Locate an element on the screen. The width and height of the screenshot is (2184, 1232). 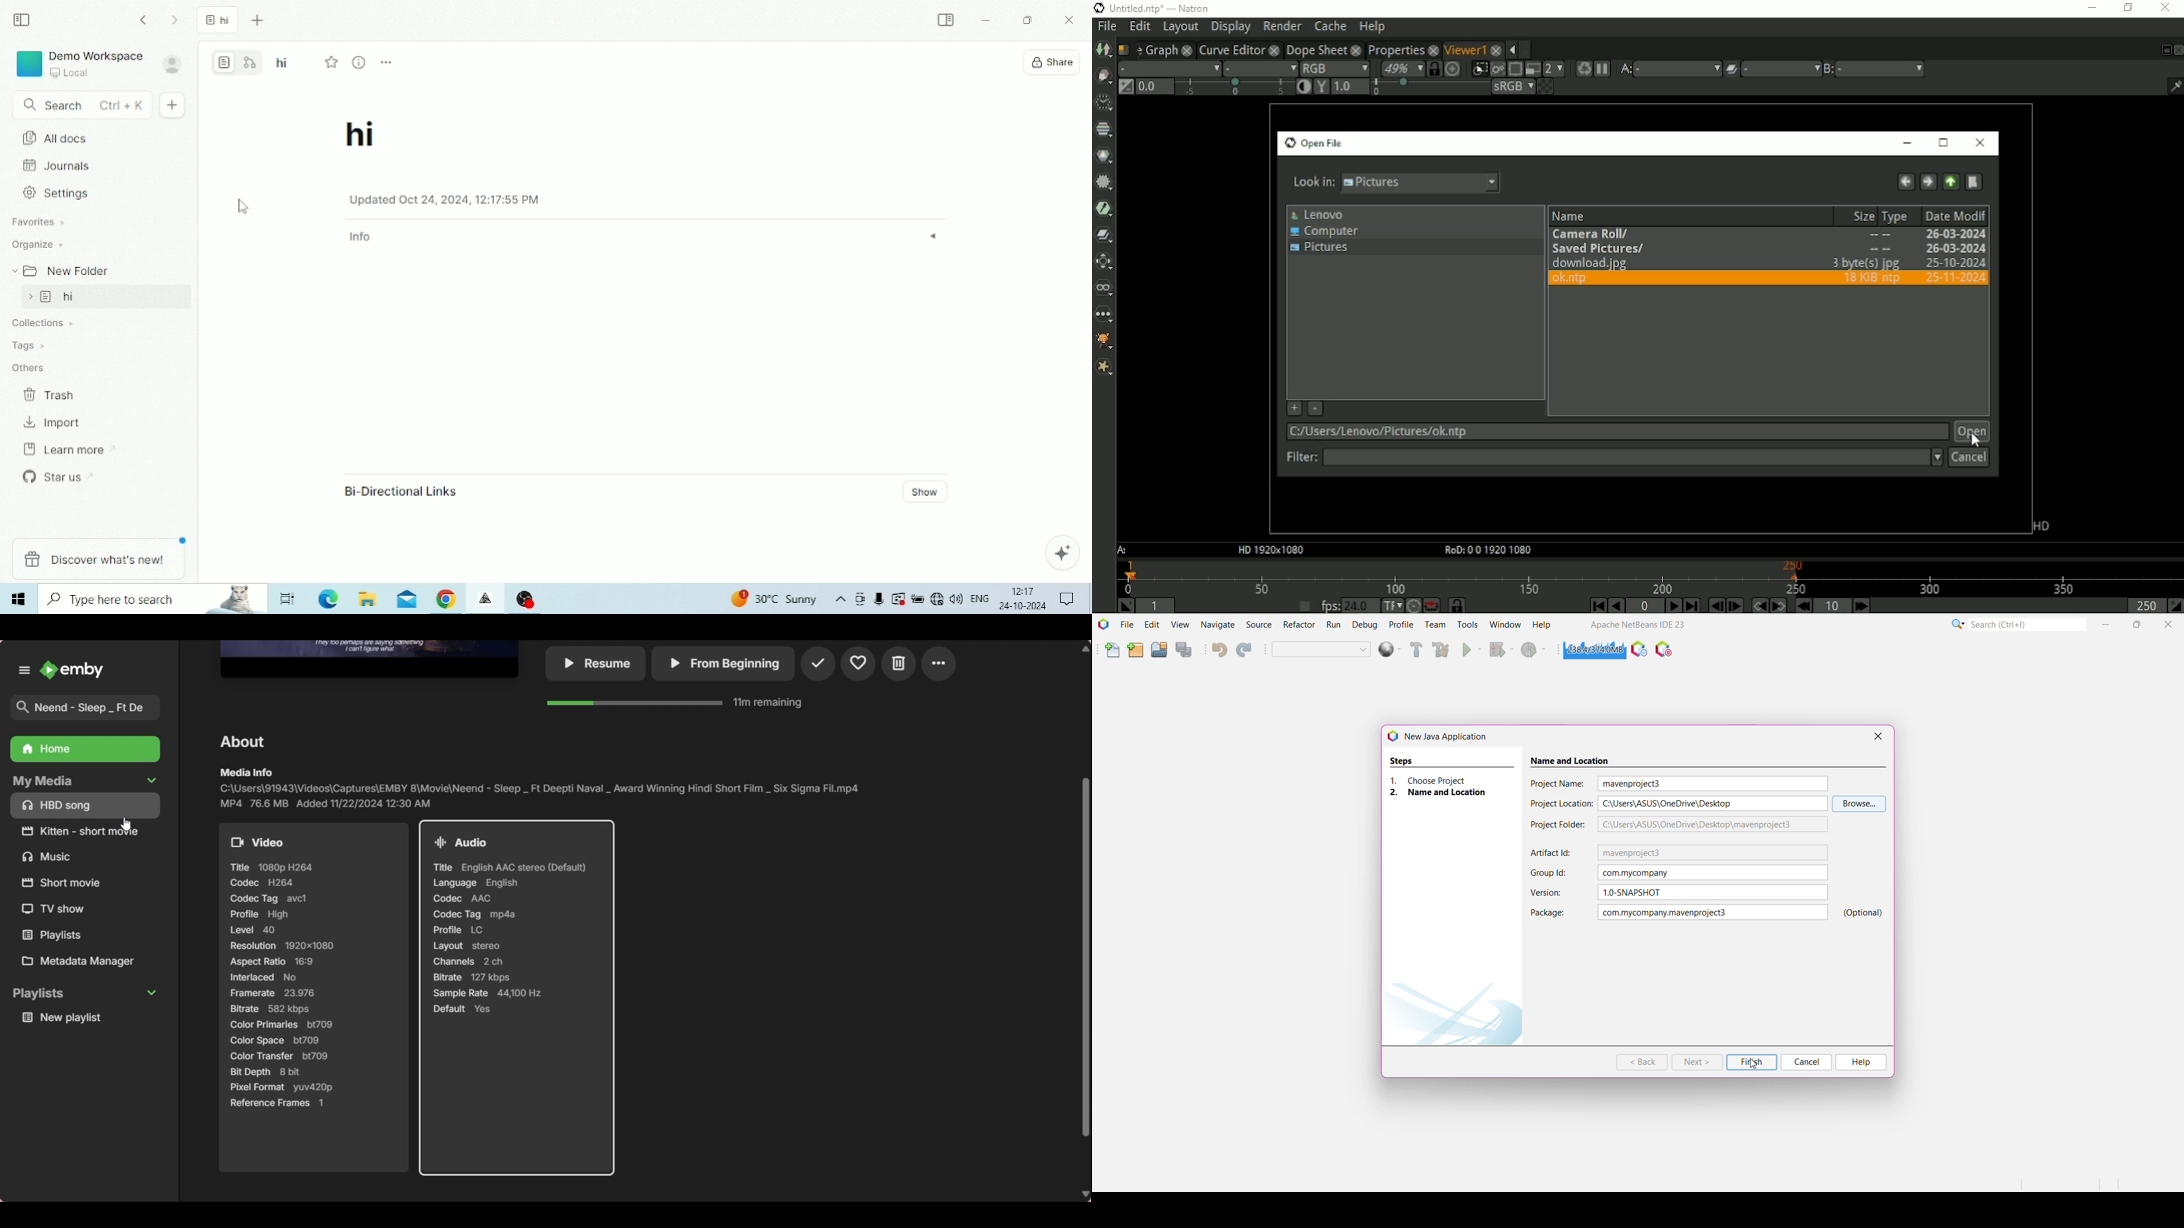
download.jpg is located at coordinates (1770, 264).